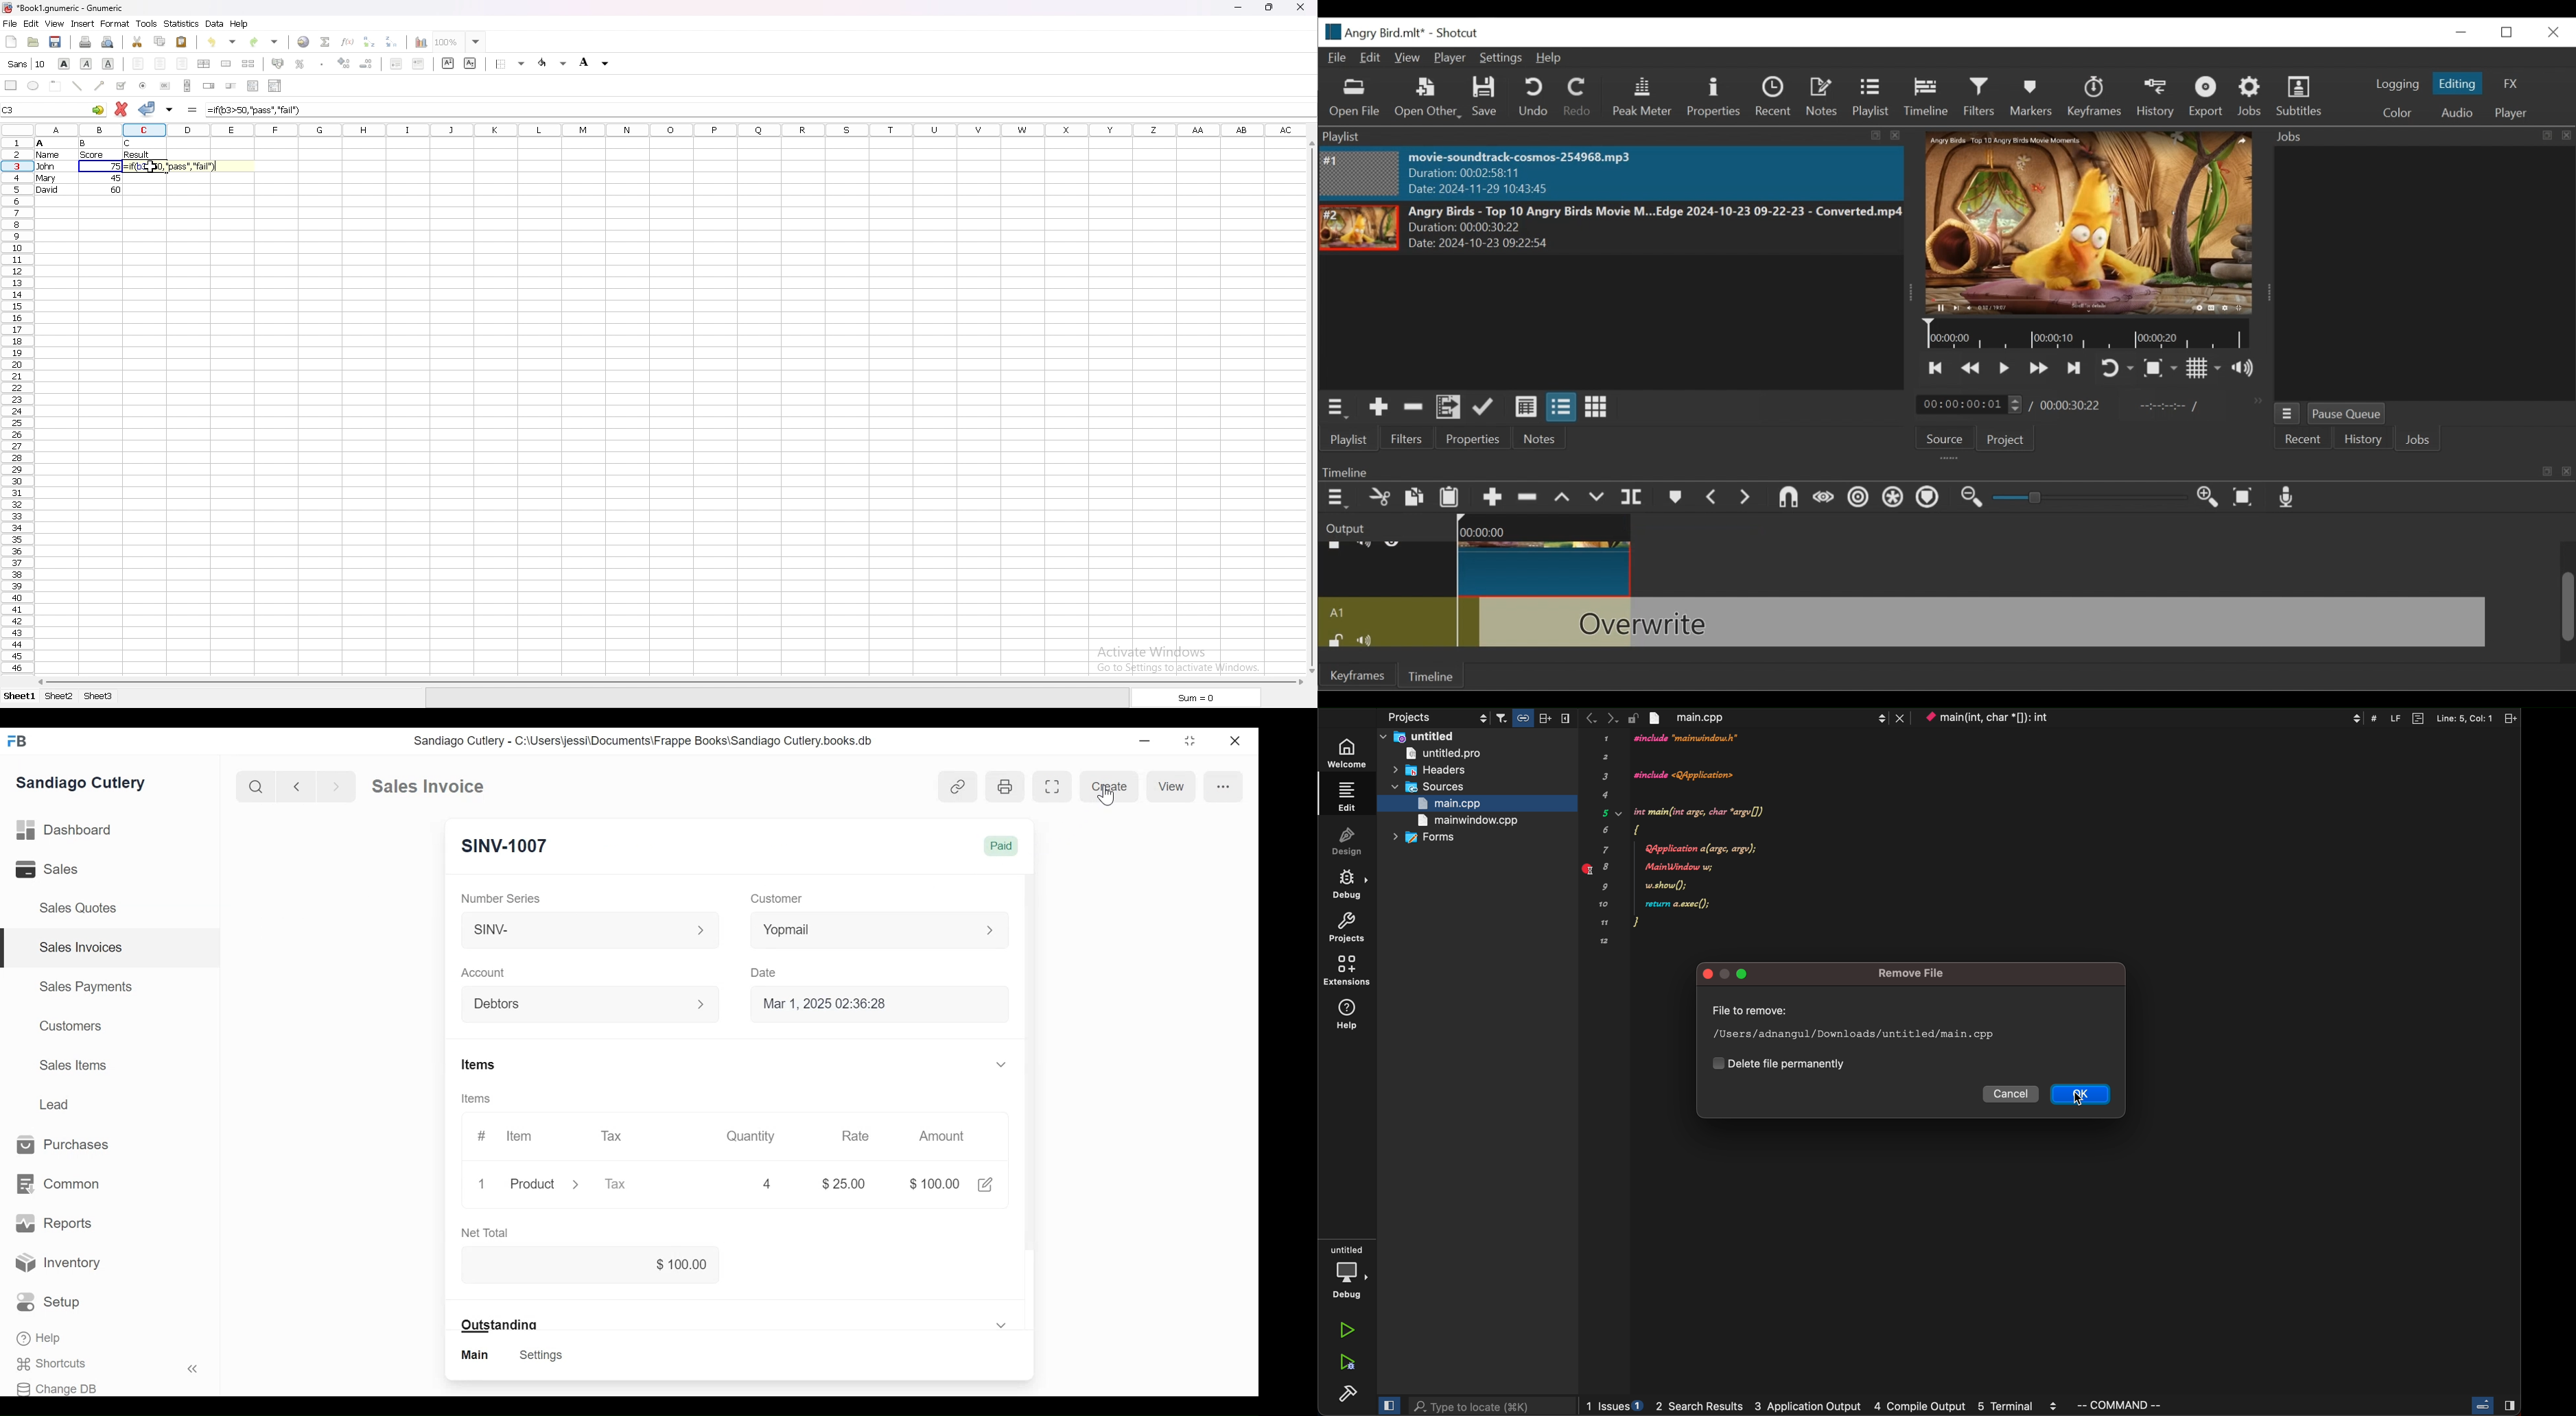 The image size is (2576, 1428). What do you see at coordinates (2288, 498) in the screenshot?
I see `Record audio` at bounding box center [2288, 498].